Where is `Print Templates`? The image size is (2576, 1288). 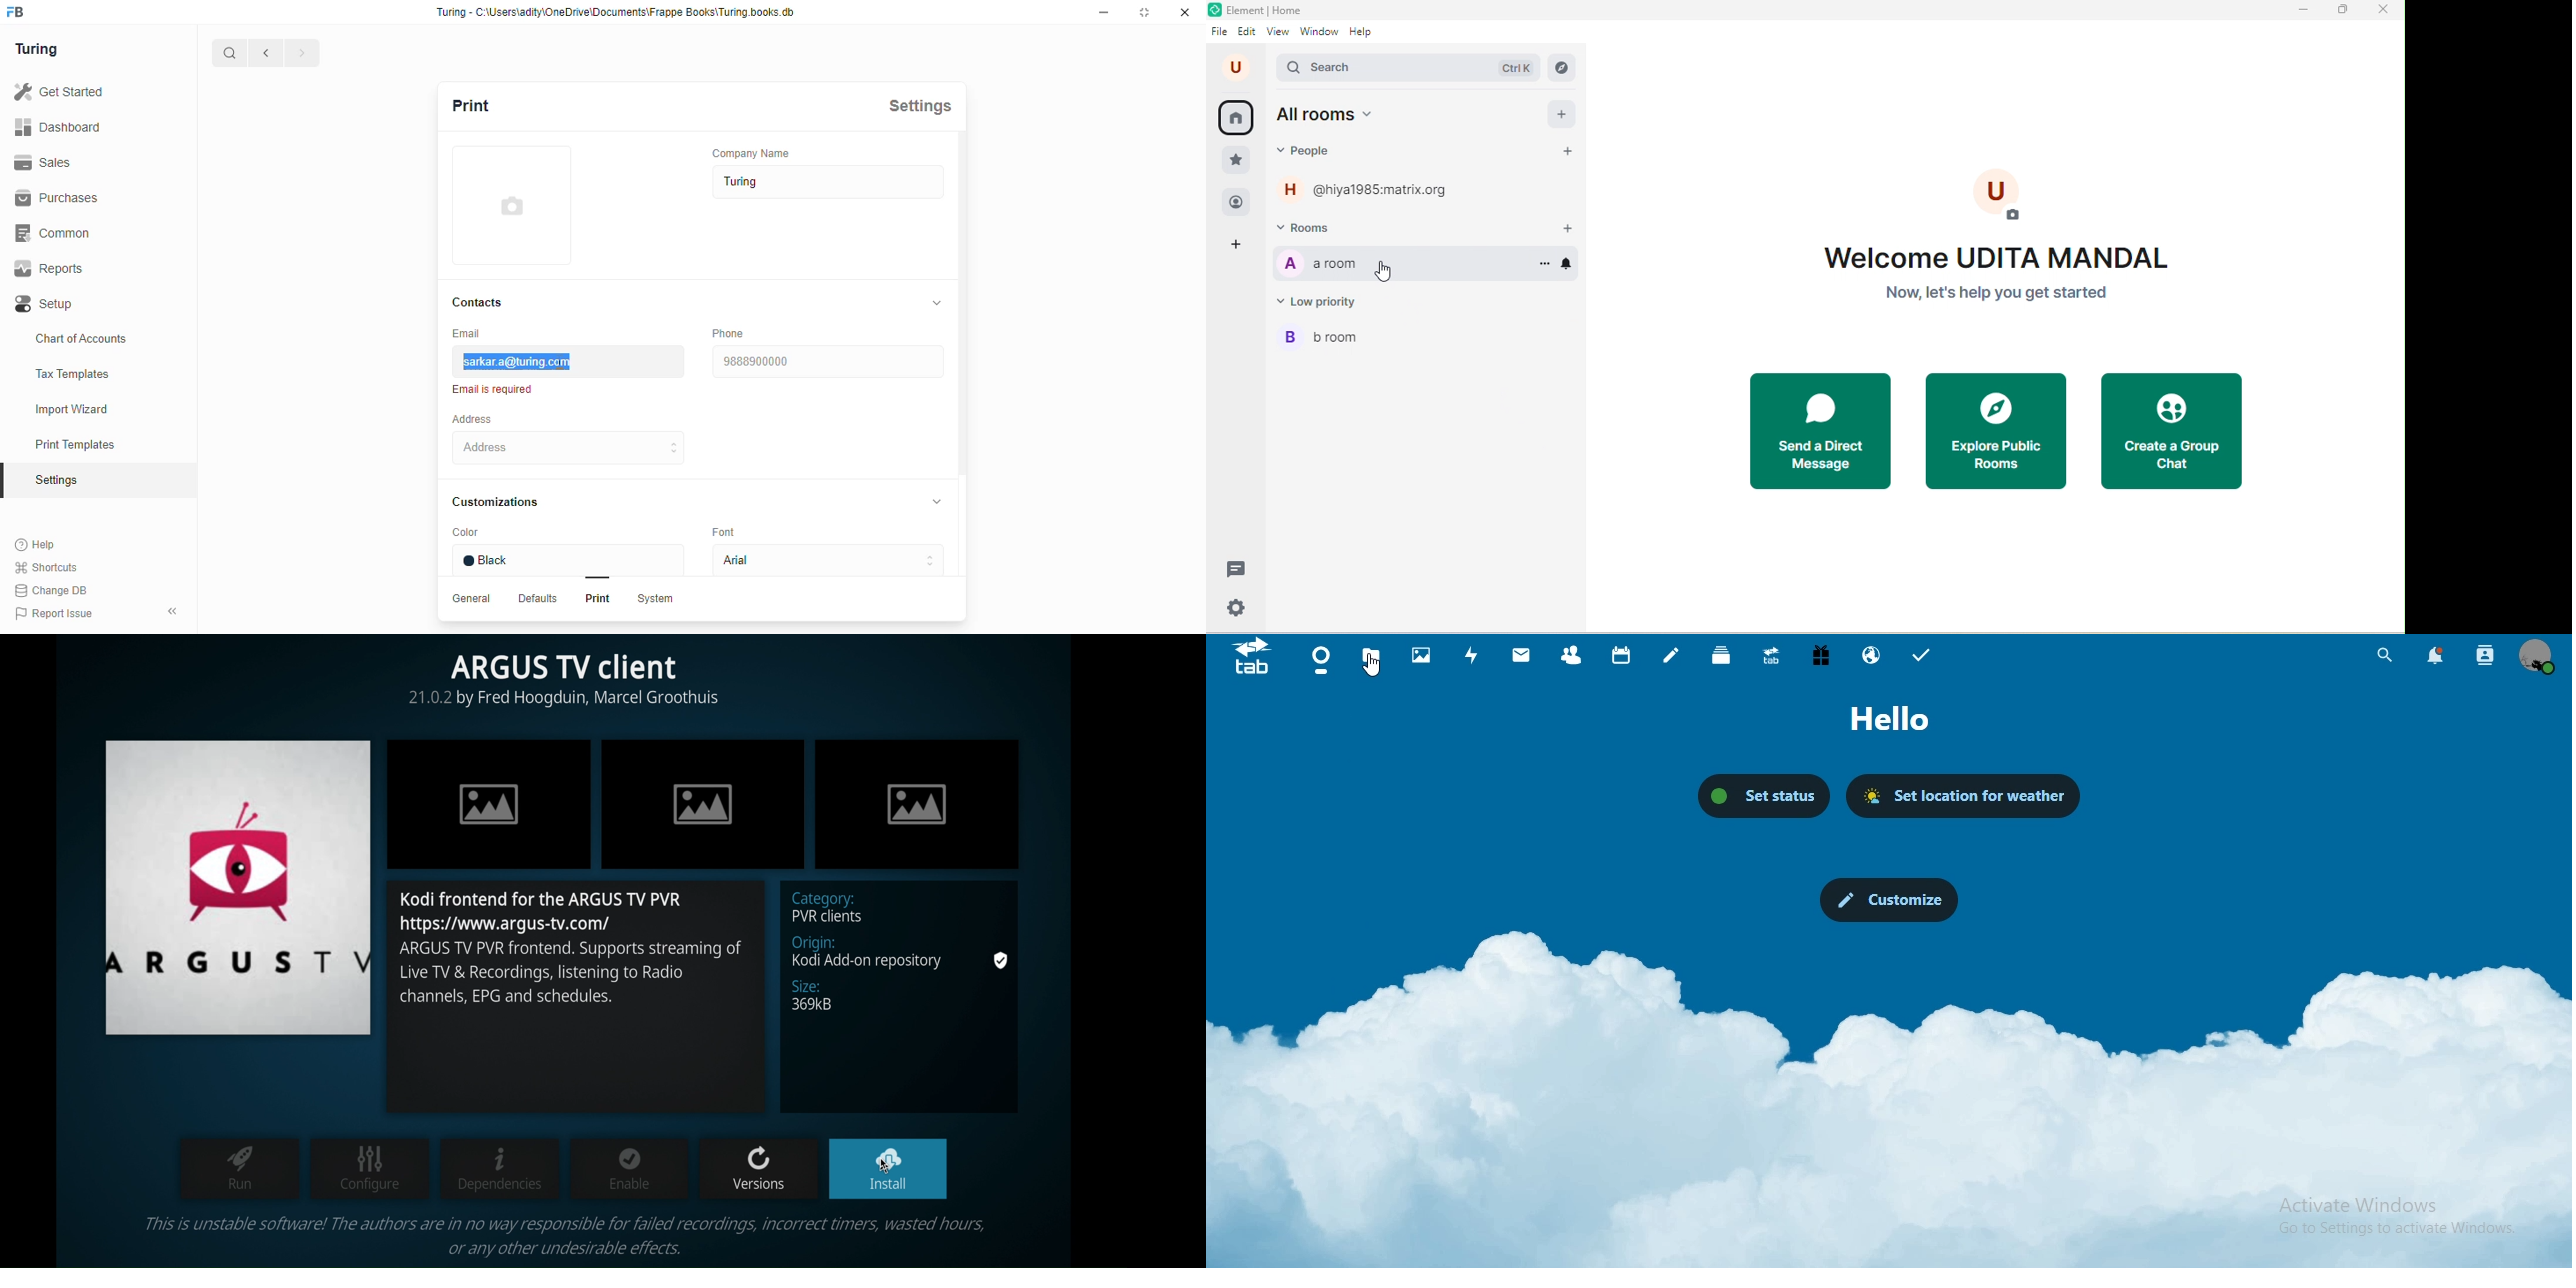
Print Templates is located at coordinates (94, 444).